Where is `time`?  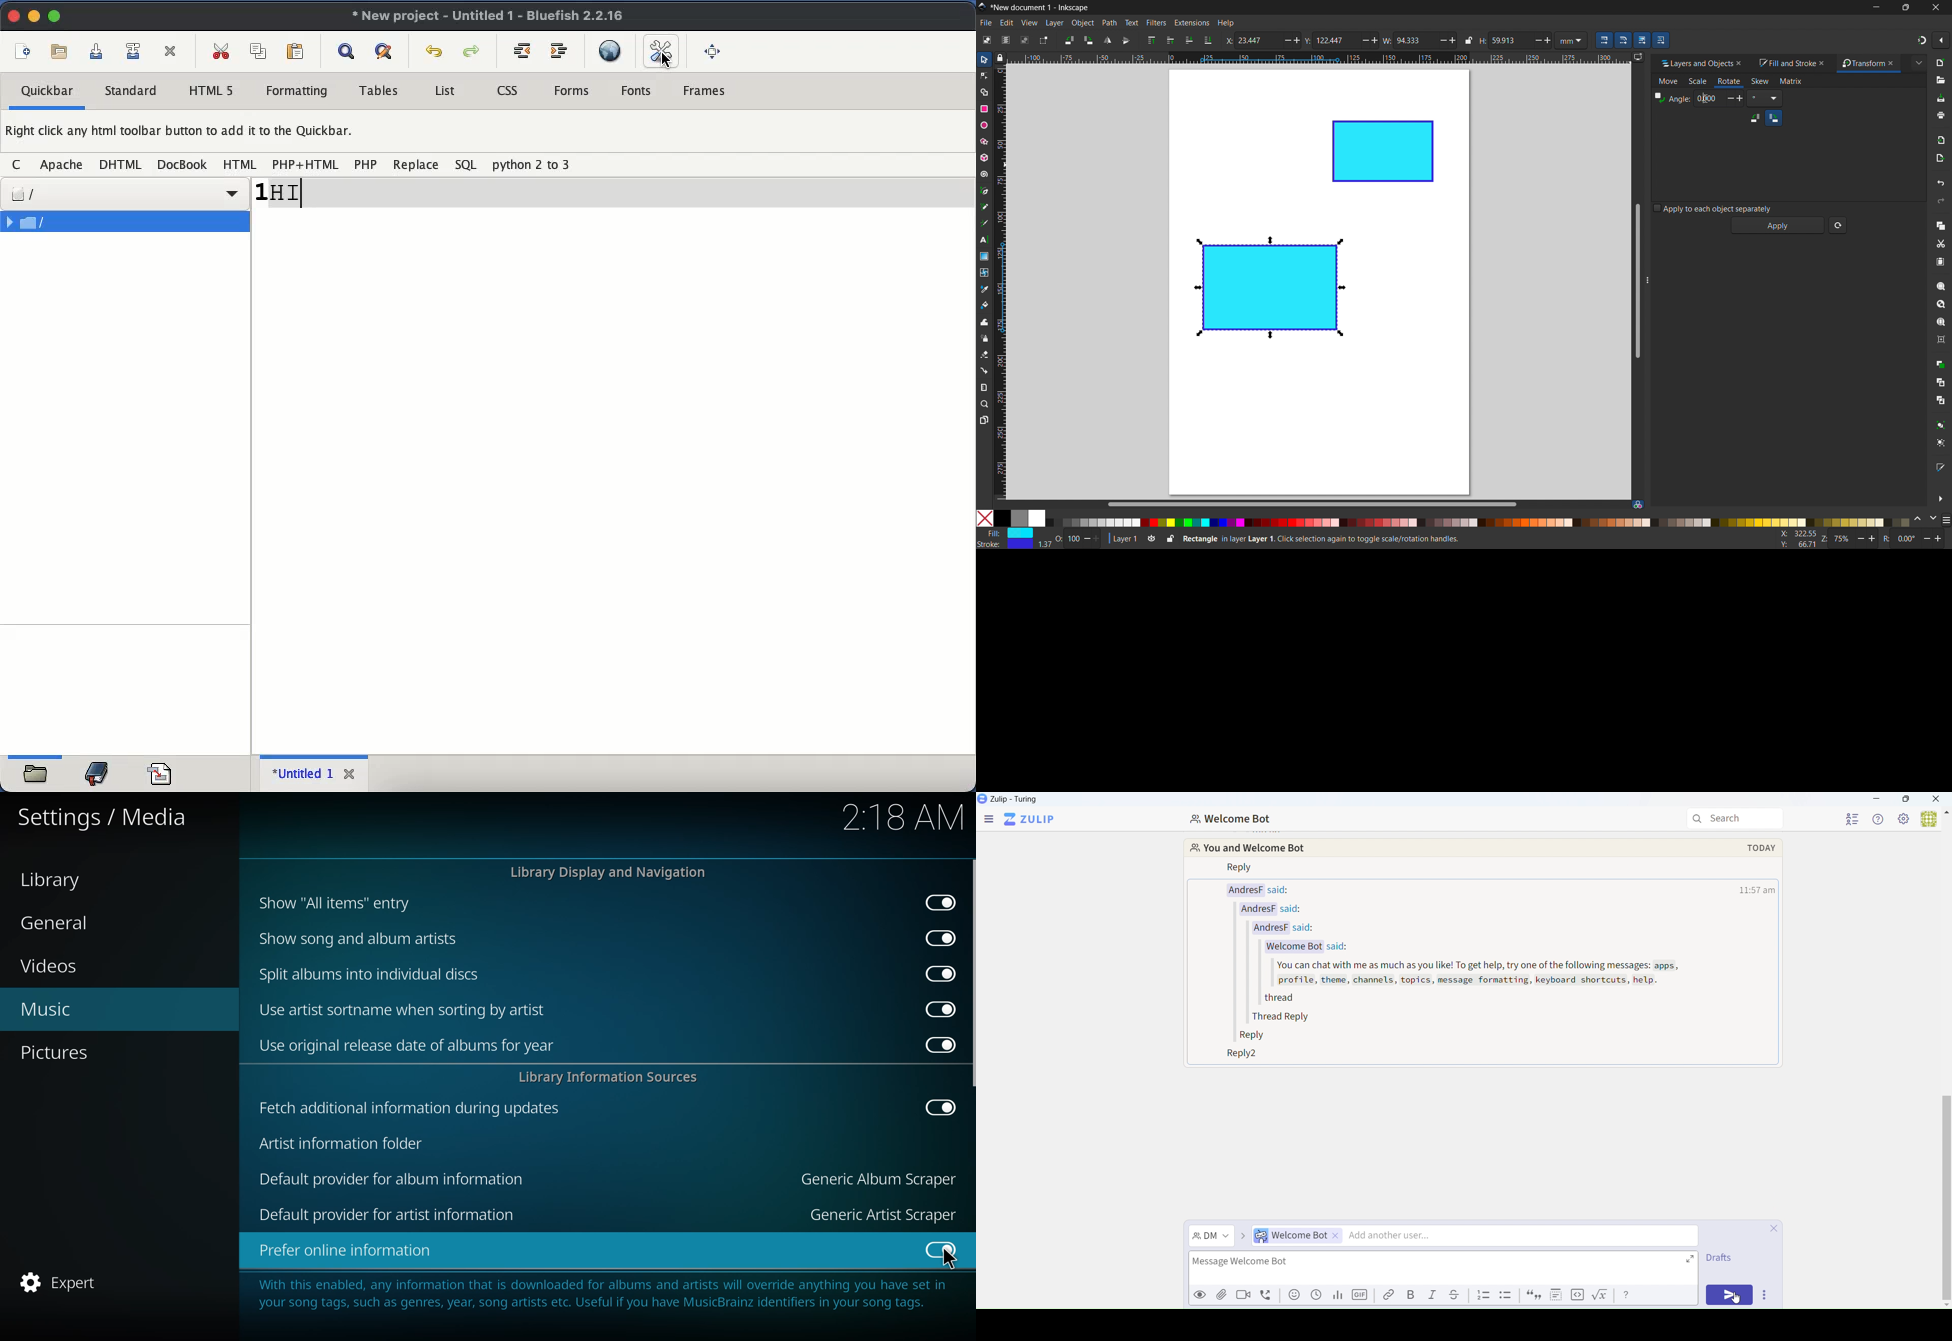
time is located at coordinates (1759, 889).